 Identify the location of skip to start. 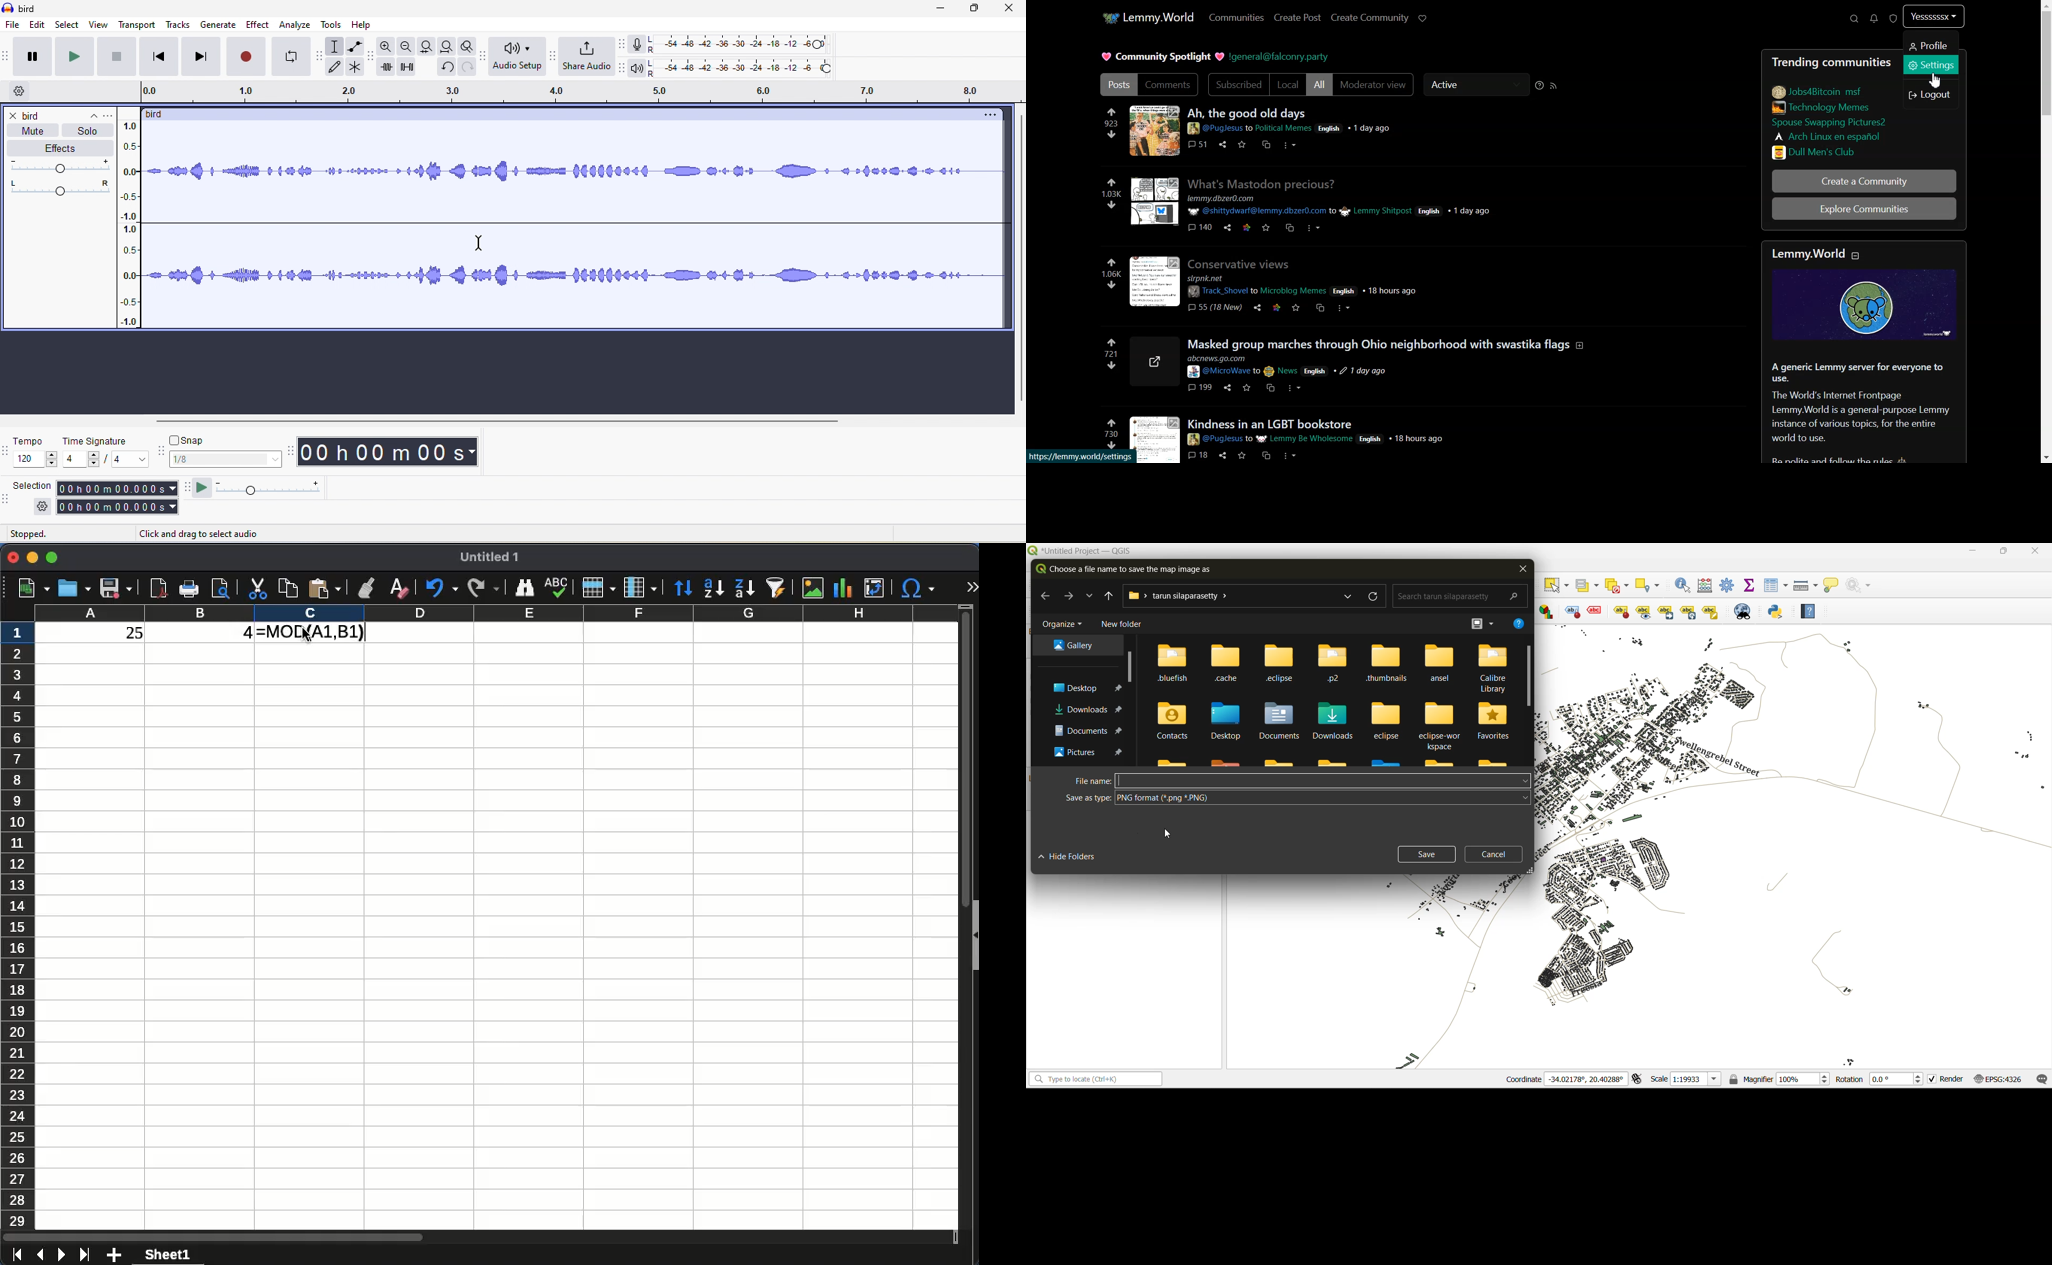
(161, 56).